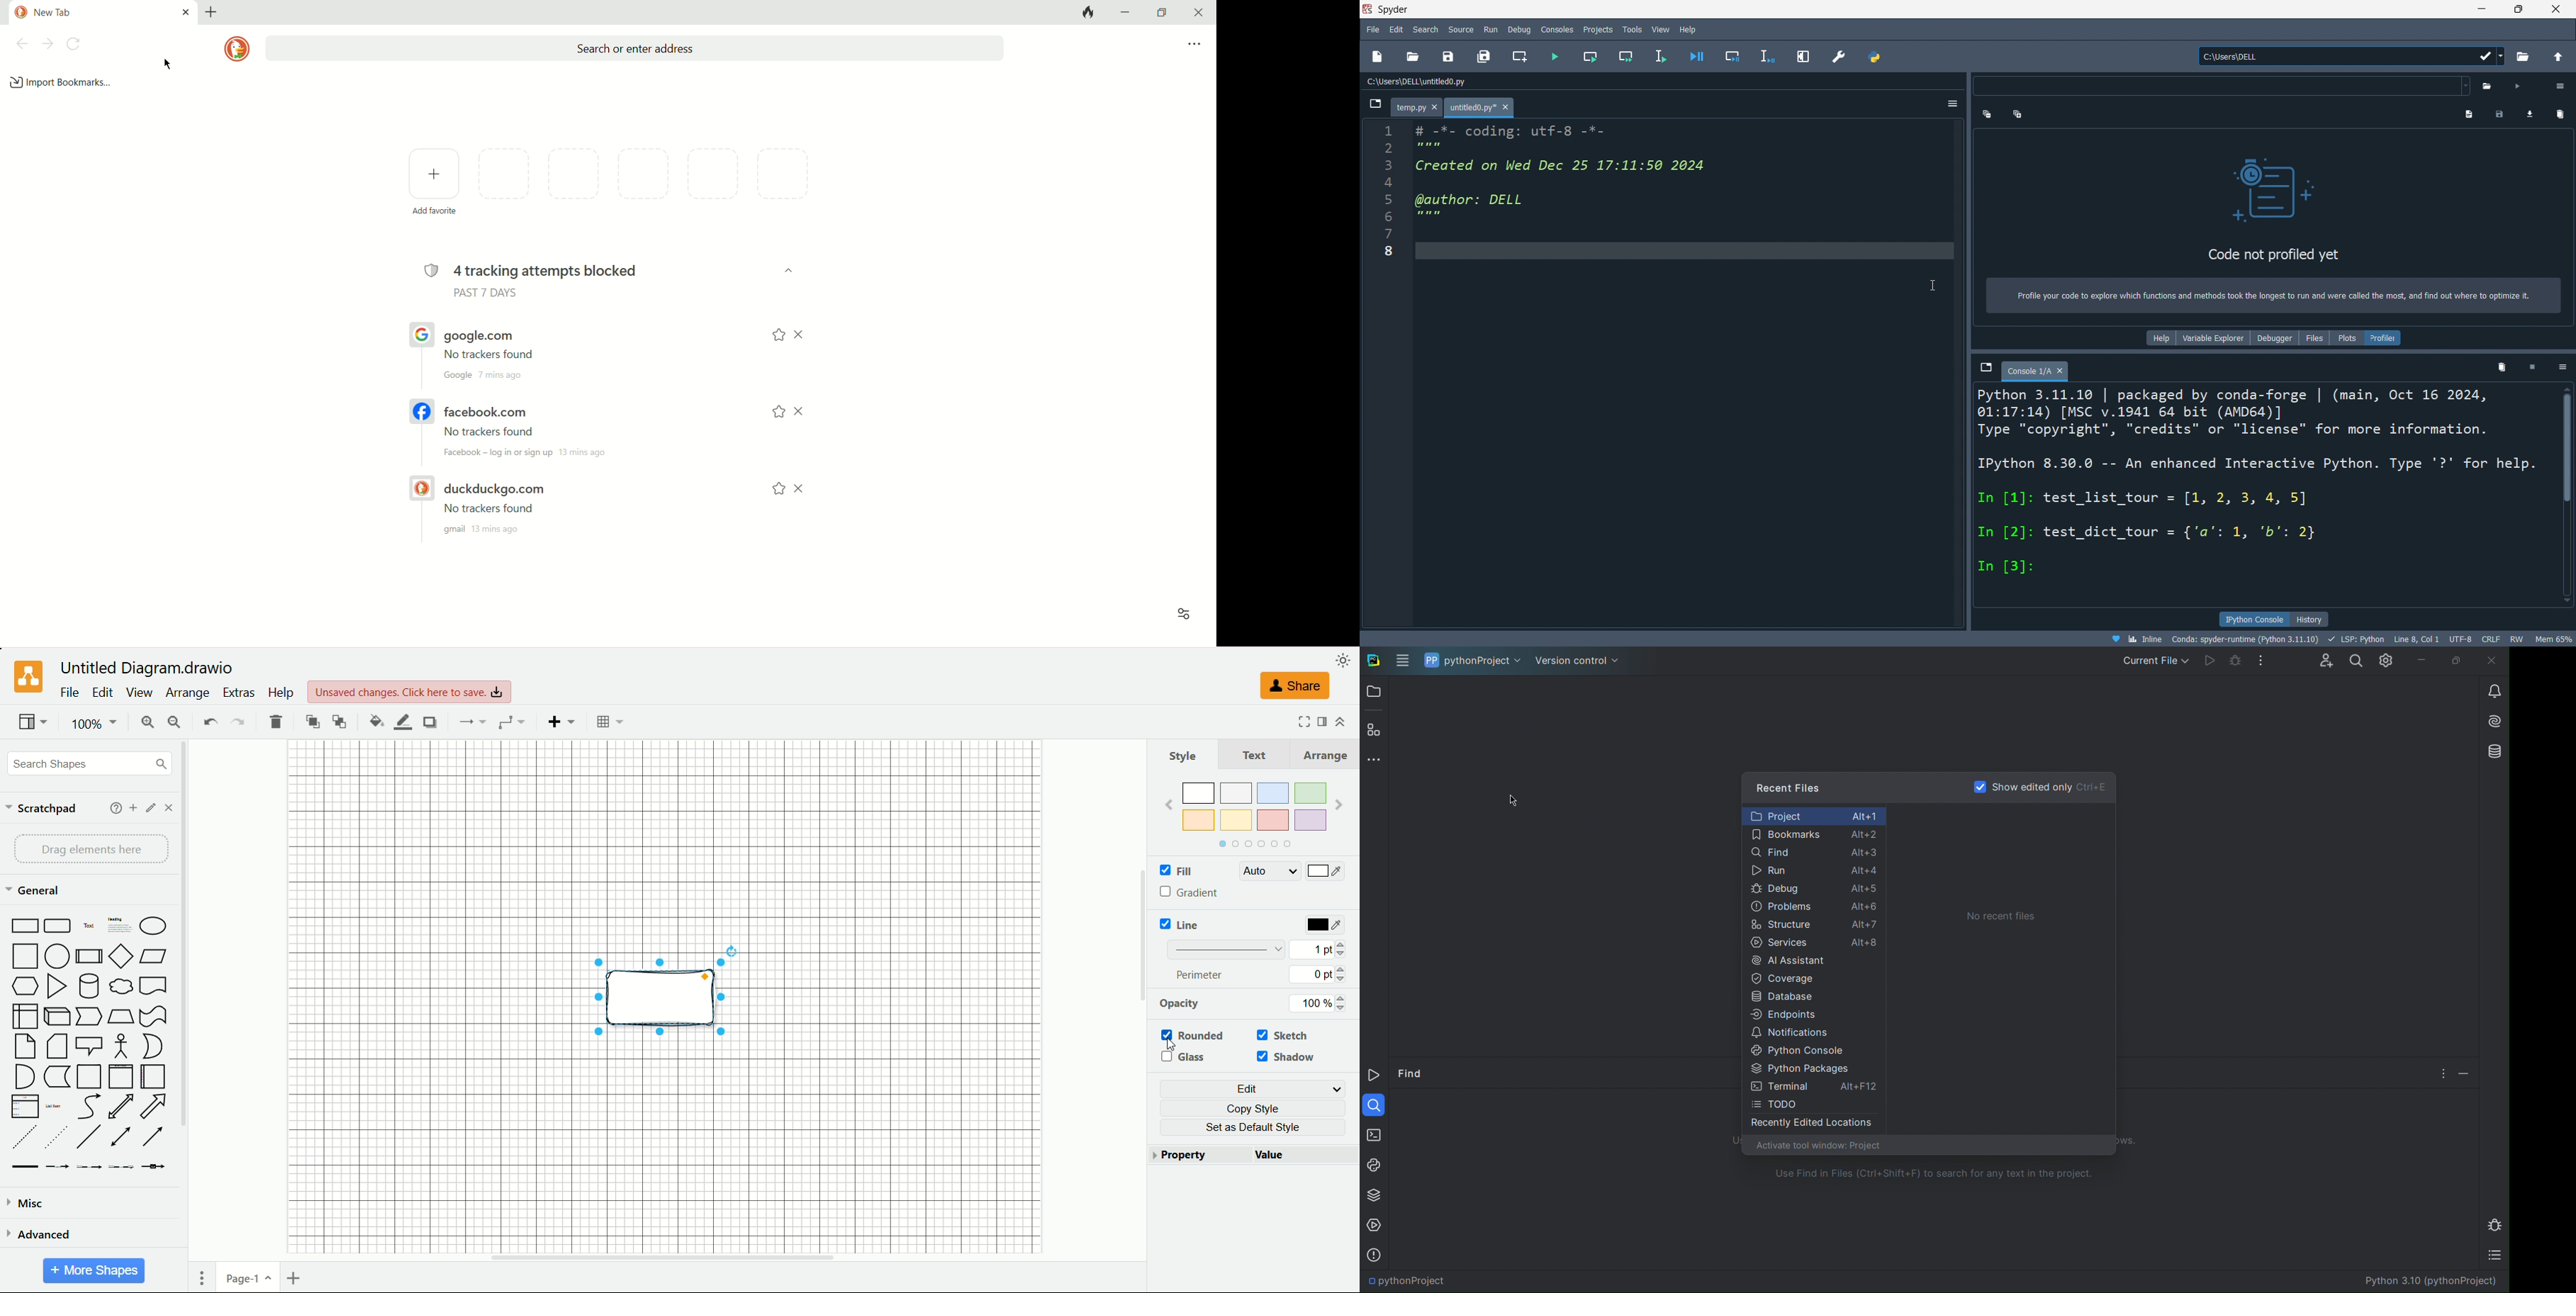 This screenshot has width=2576, height=1316. What do you see at coordinates (1688, 373) in the screenshot?
I see `Code editor section` at bounding box center [1688, 373].